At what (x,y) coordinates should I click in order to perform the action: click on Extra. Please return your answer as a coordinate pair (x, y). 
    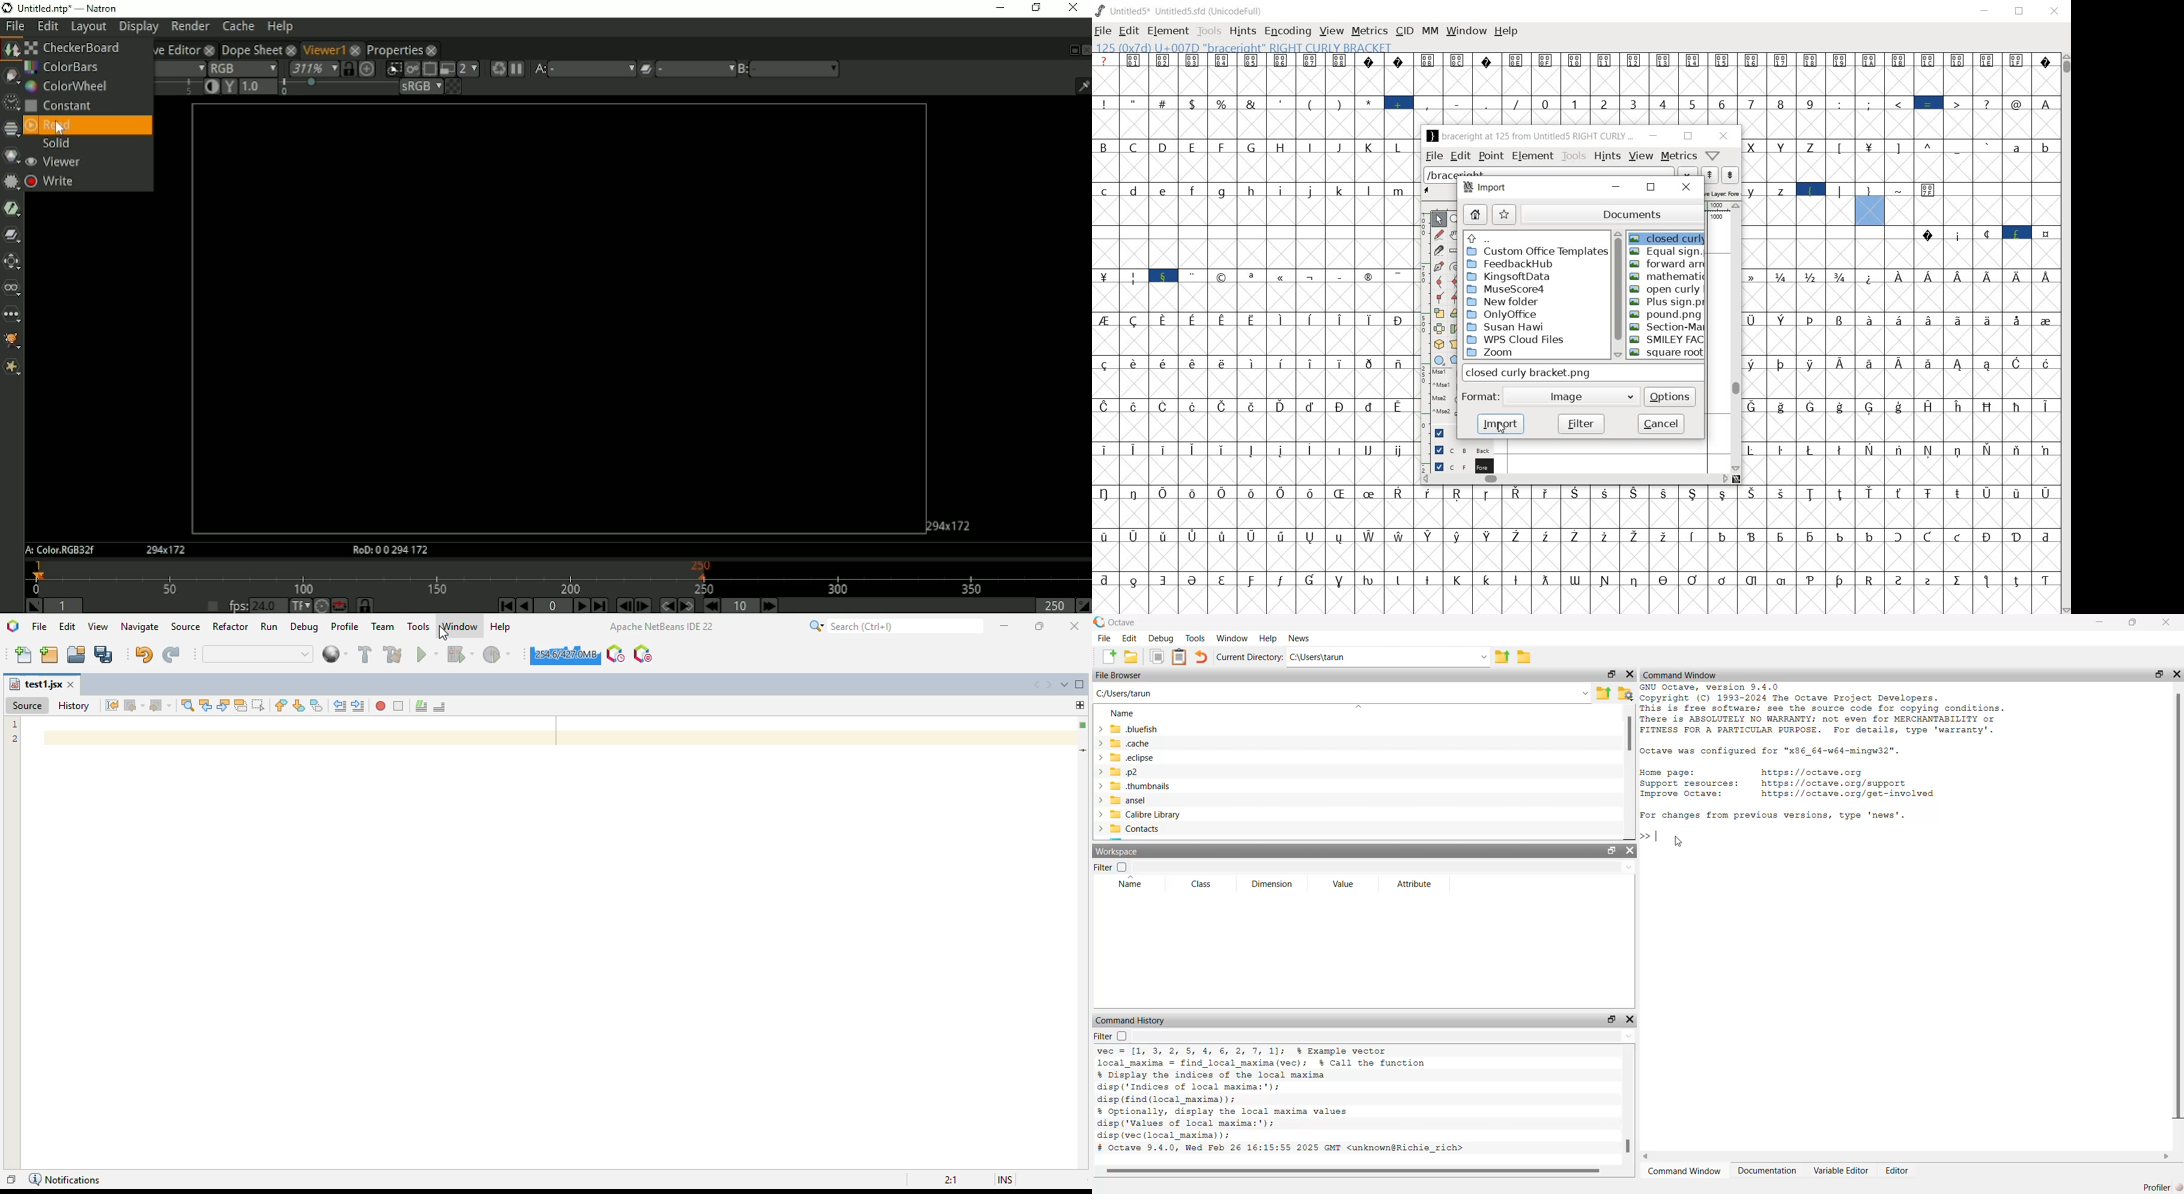
    Looking at the image, I should click on (12, 368).